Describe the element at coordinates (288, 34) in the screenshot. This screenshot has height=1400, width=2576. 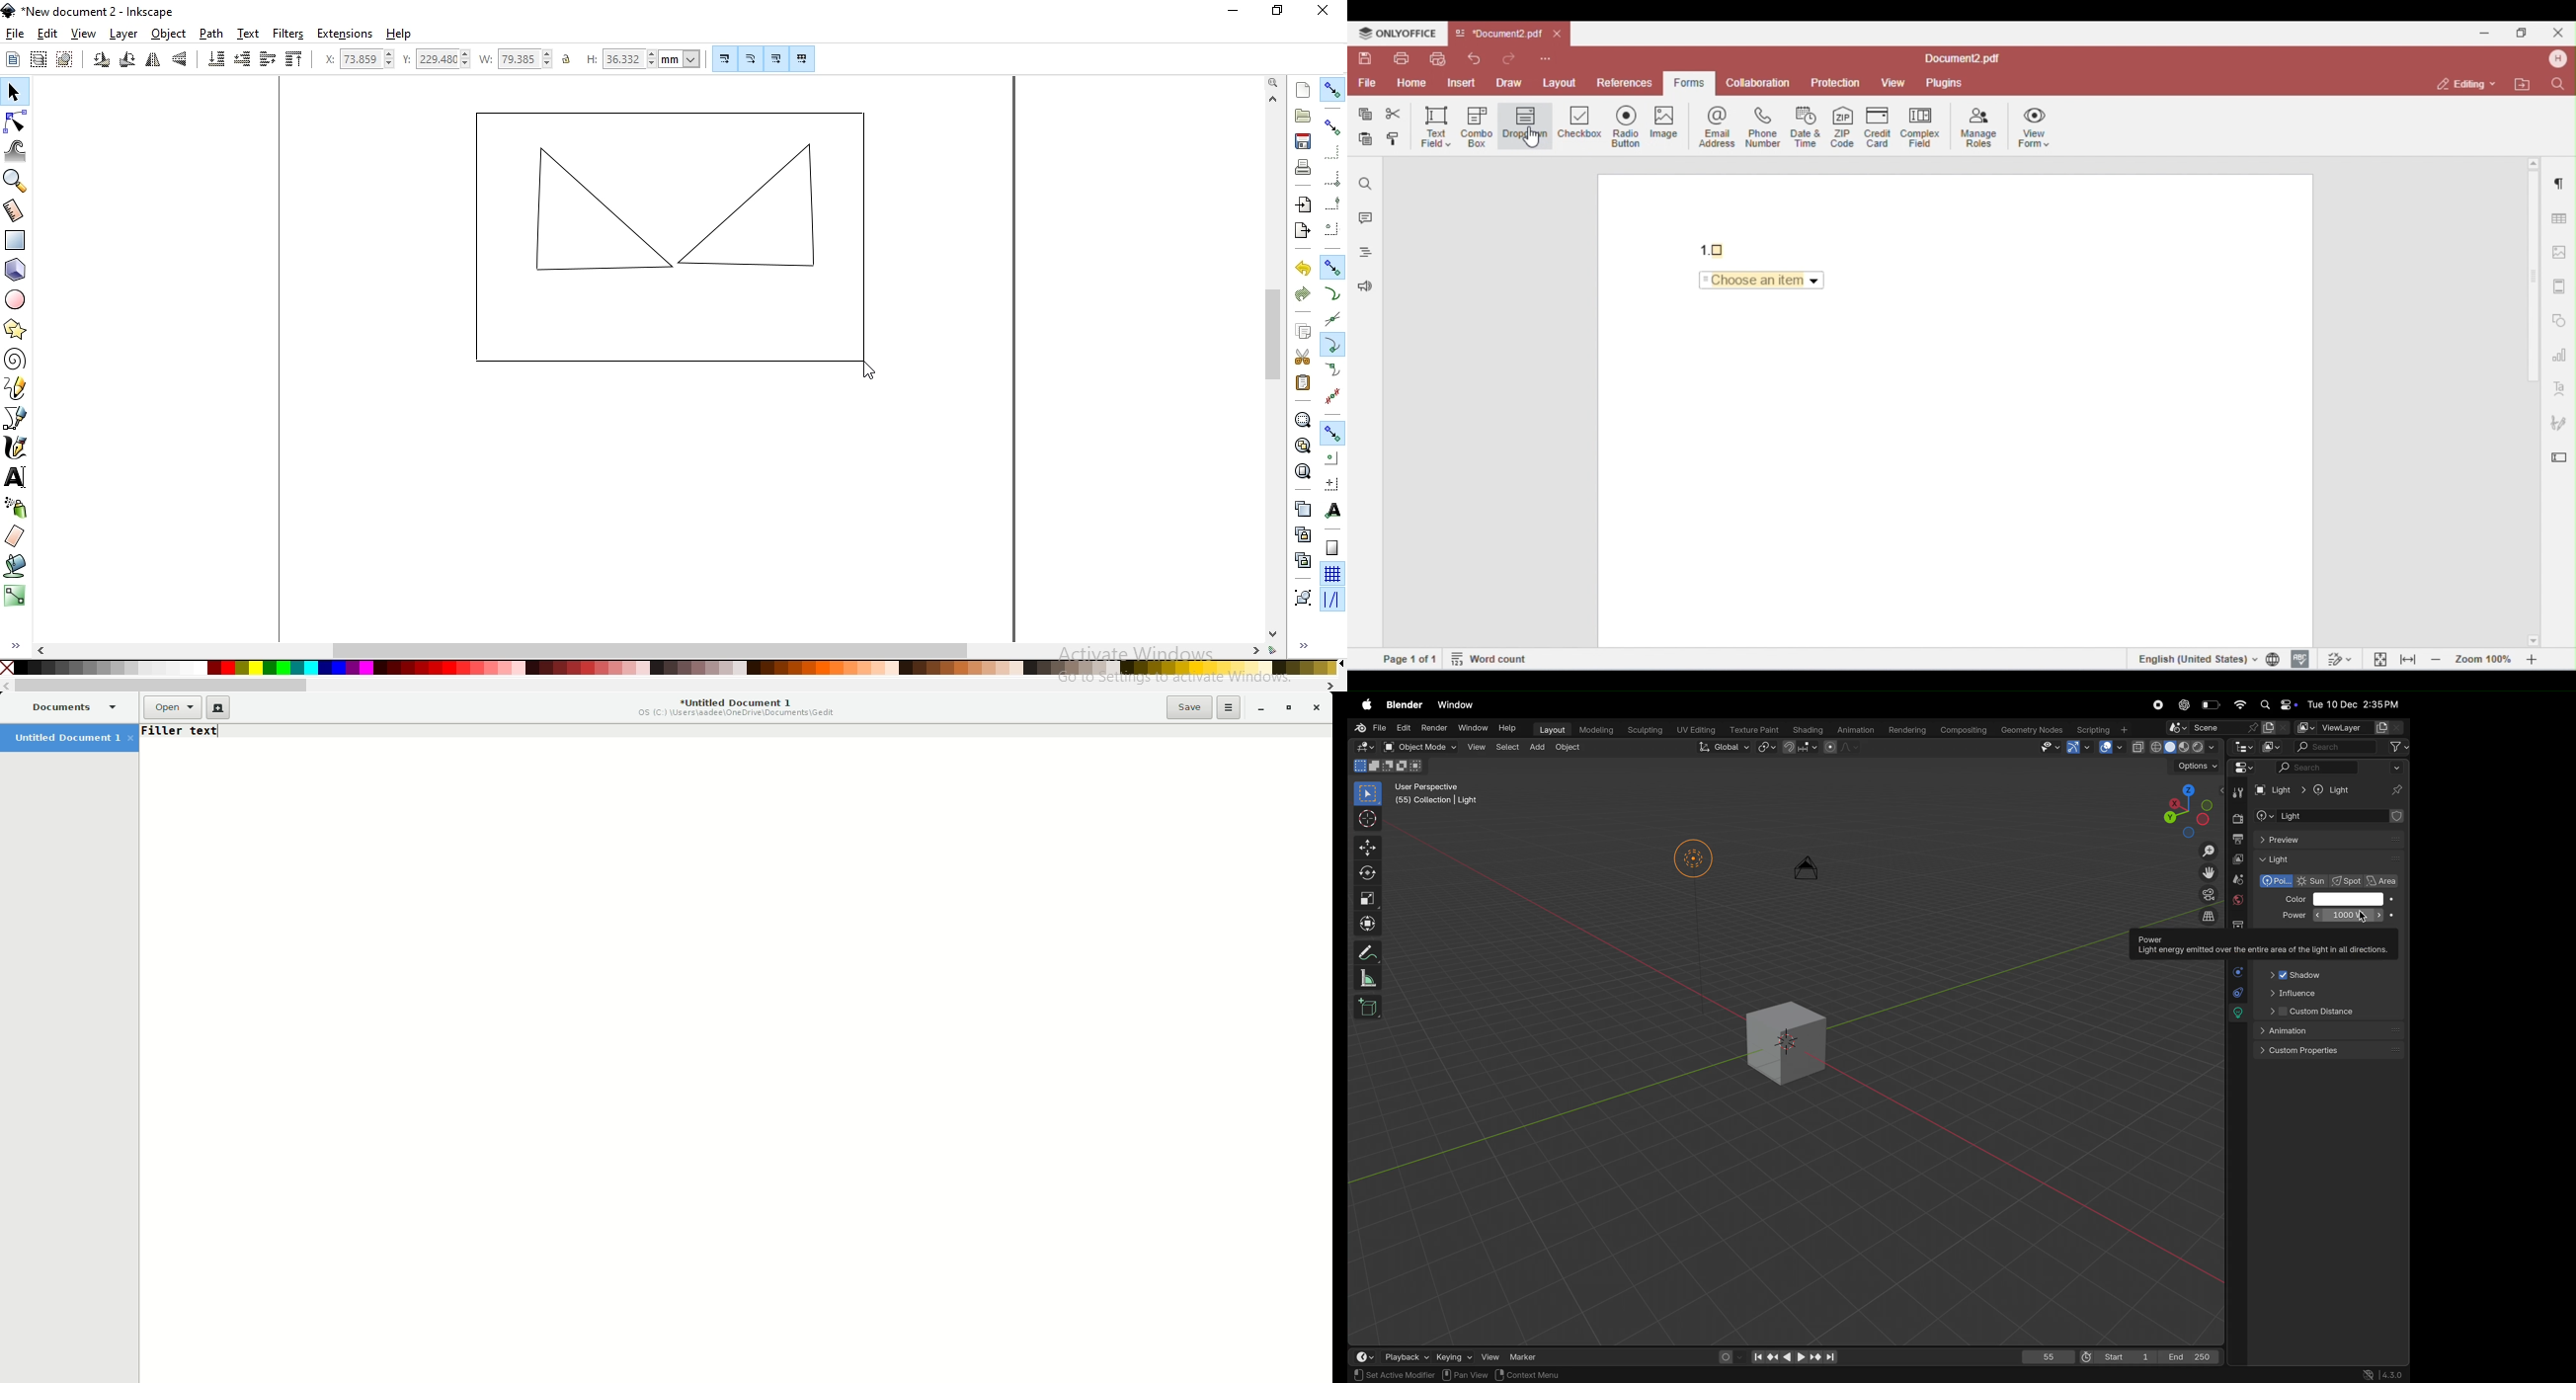
I see `filters` at that location.